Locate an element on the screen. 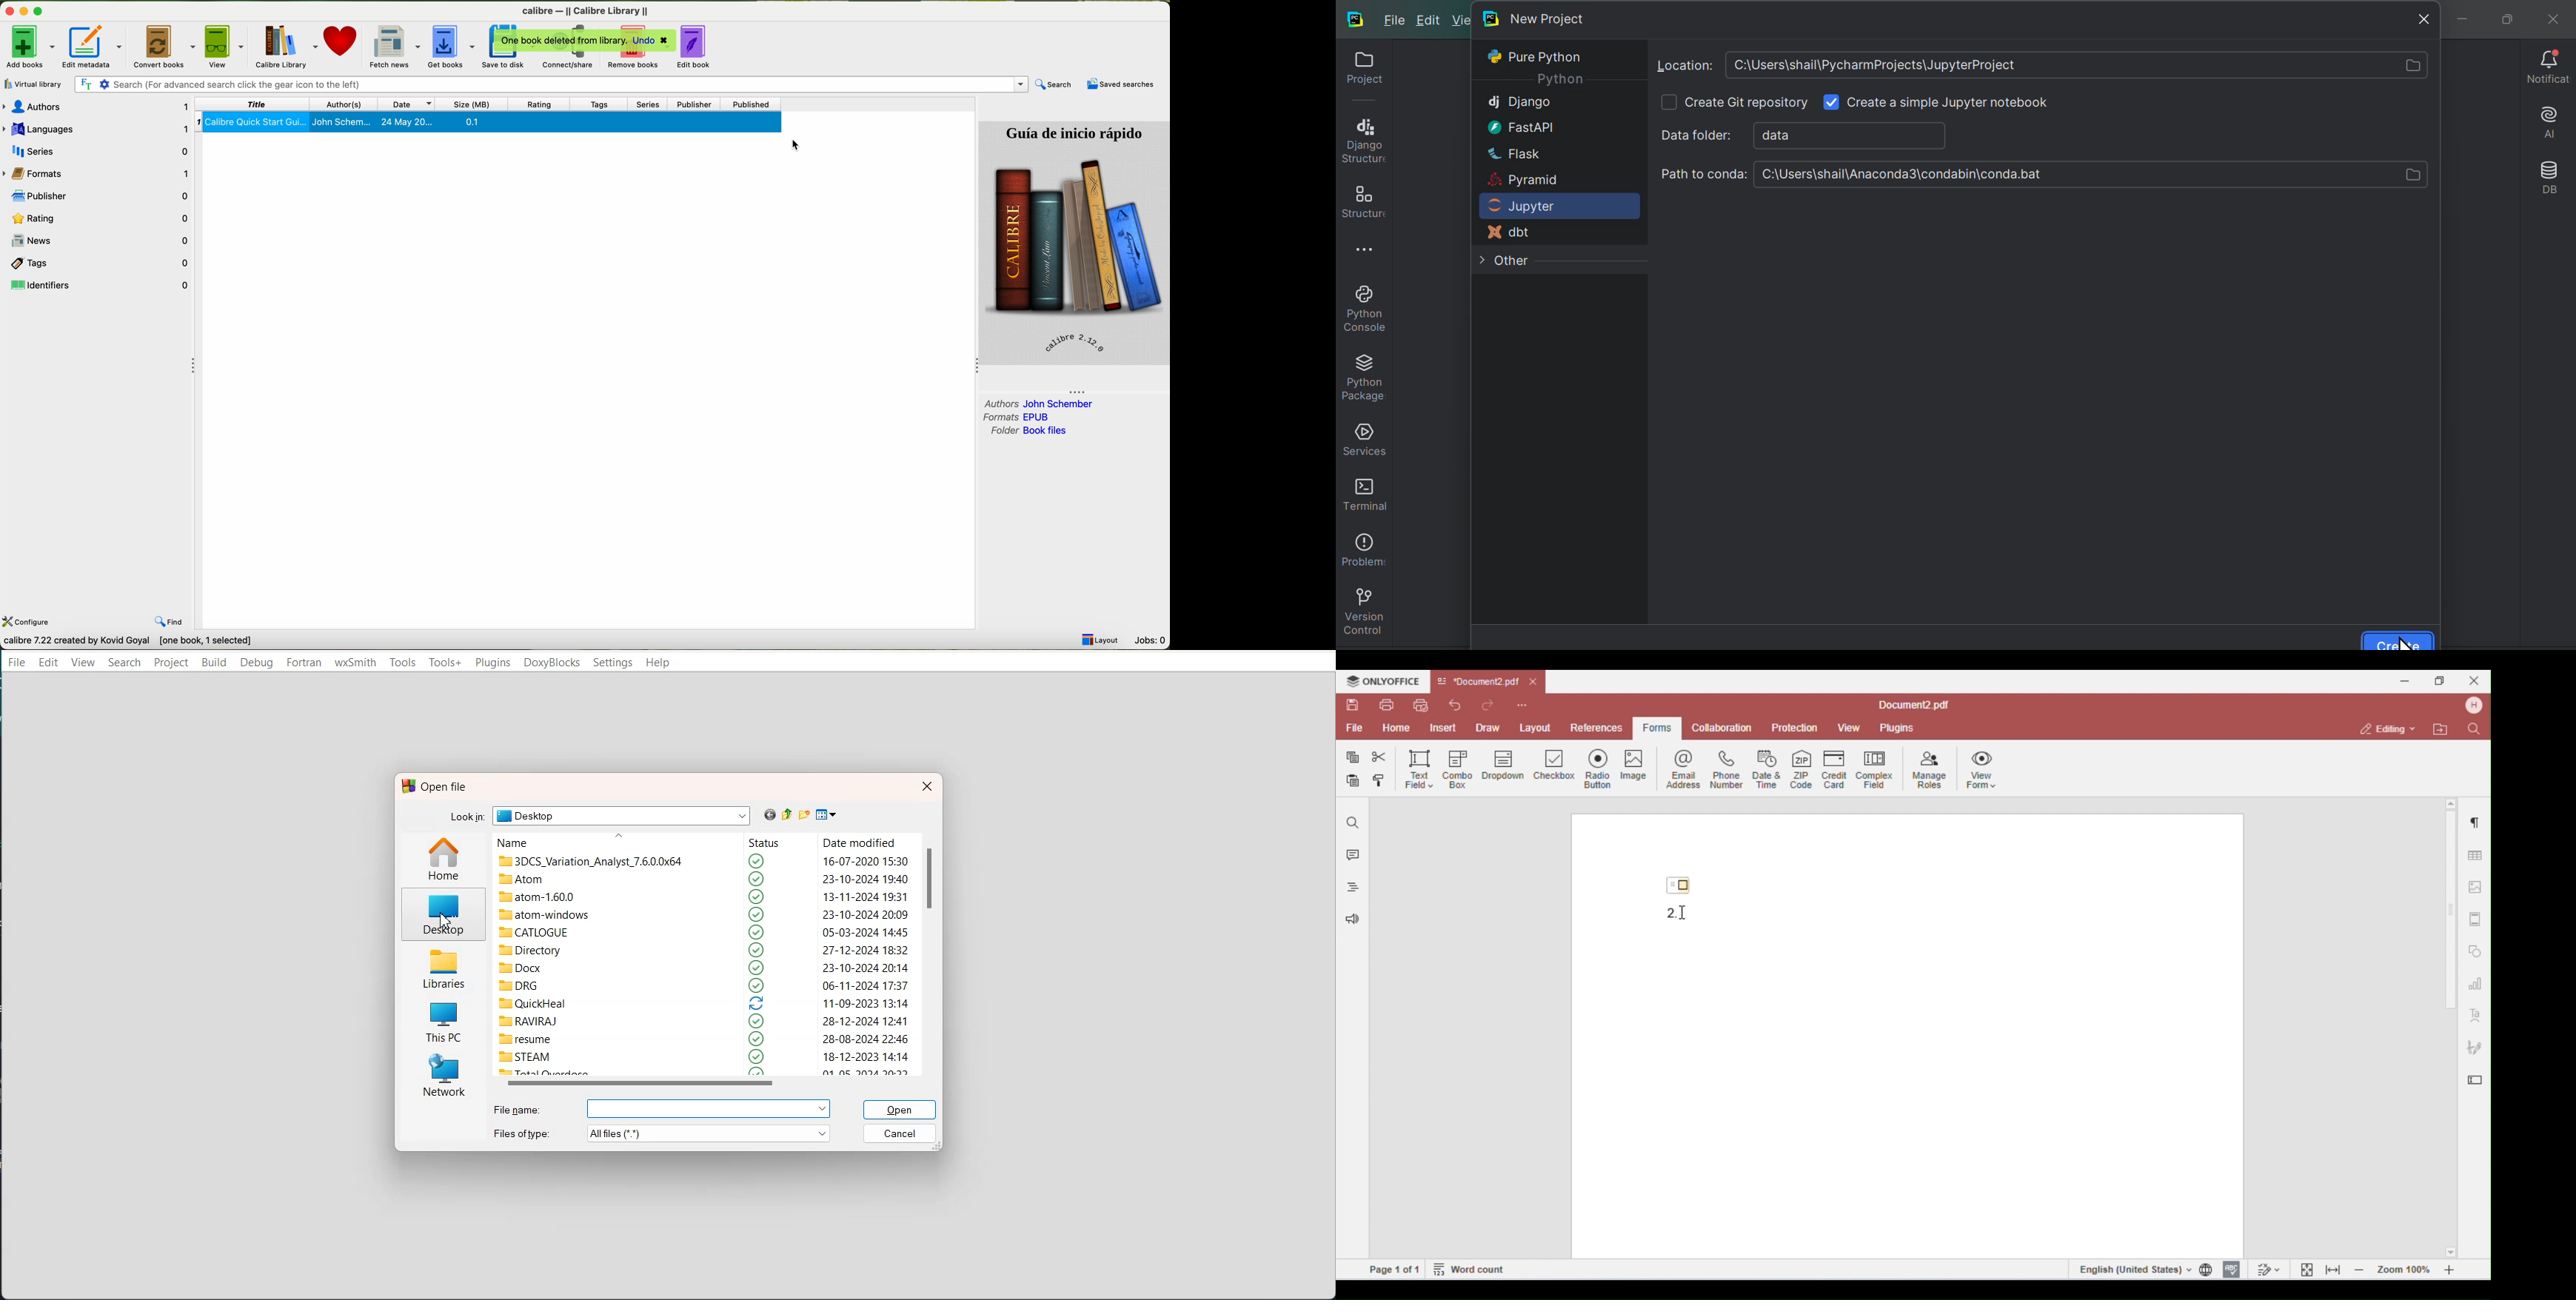 The width and height of the screenshot is (2576, 1316). DoxyBlocks is located at coordinates (552, 663).